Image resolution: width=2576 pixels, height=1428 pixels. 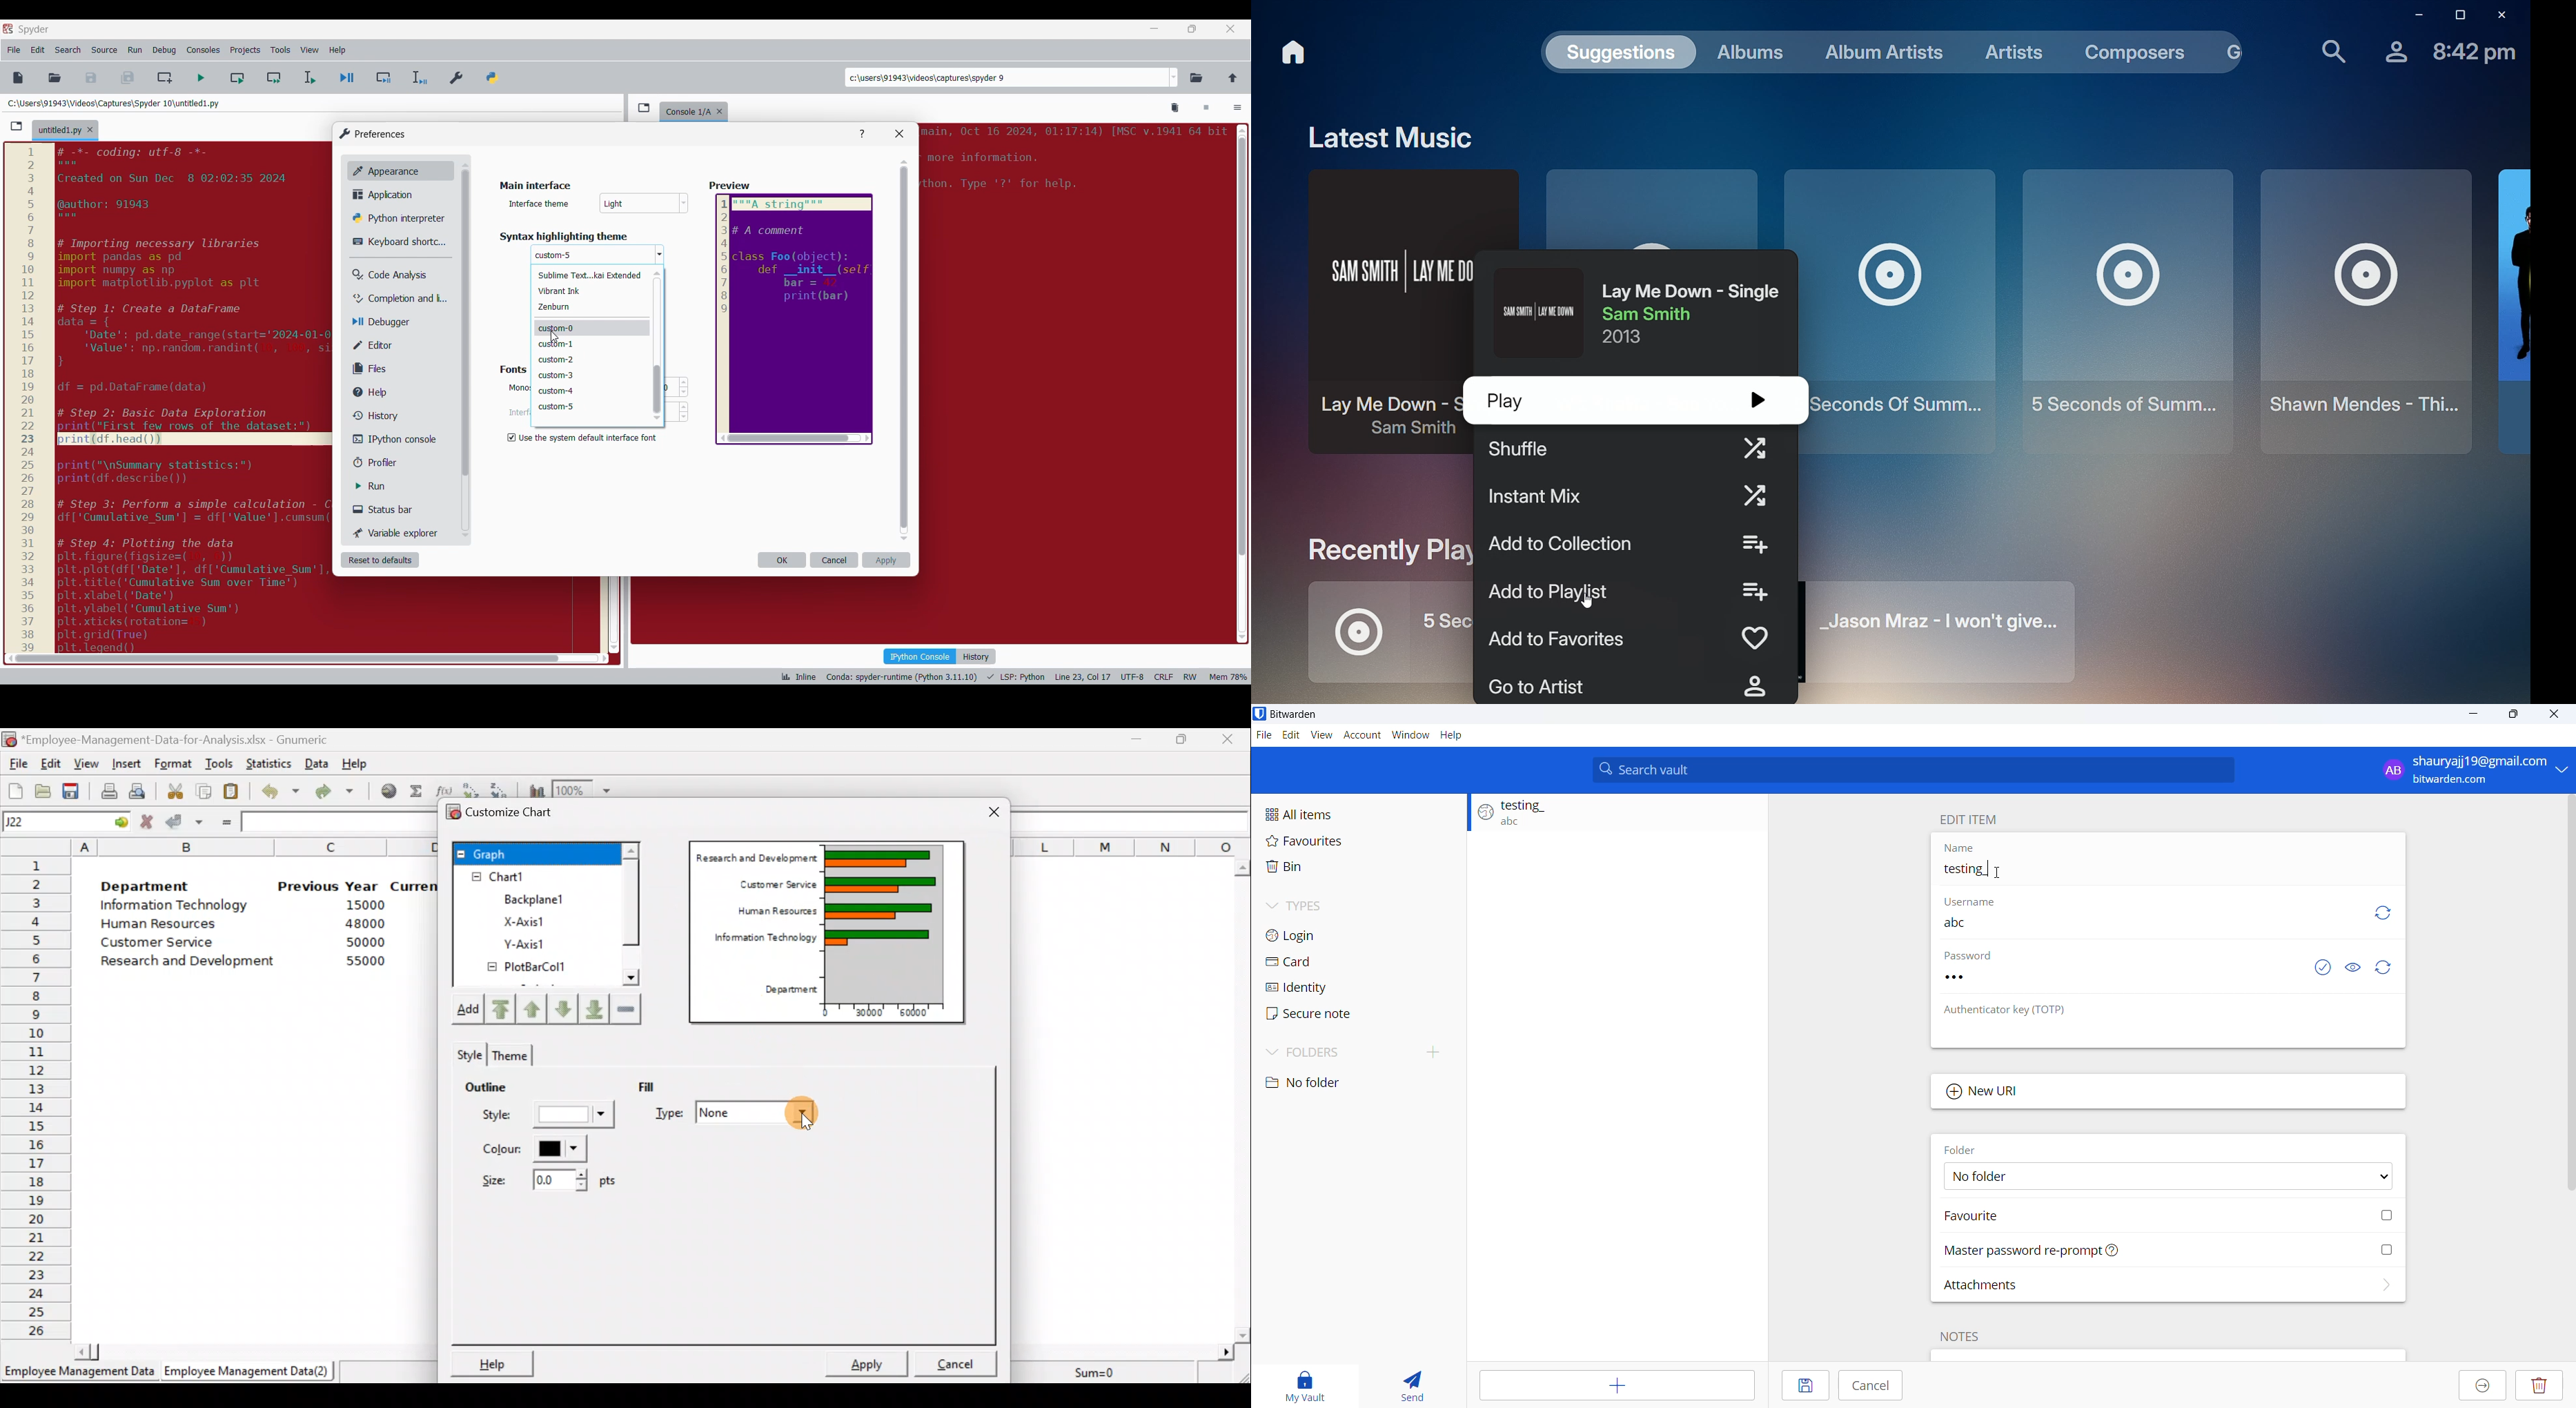 I want to click on Add, so click(x=472, y=1010).